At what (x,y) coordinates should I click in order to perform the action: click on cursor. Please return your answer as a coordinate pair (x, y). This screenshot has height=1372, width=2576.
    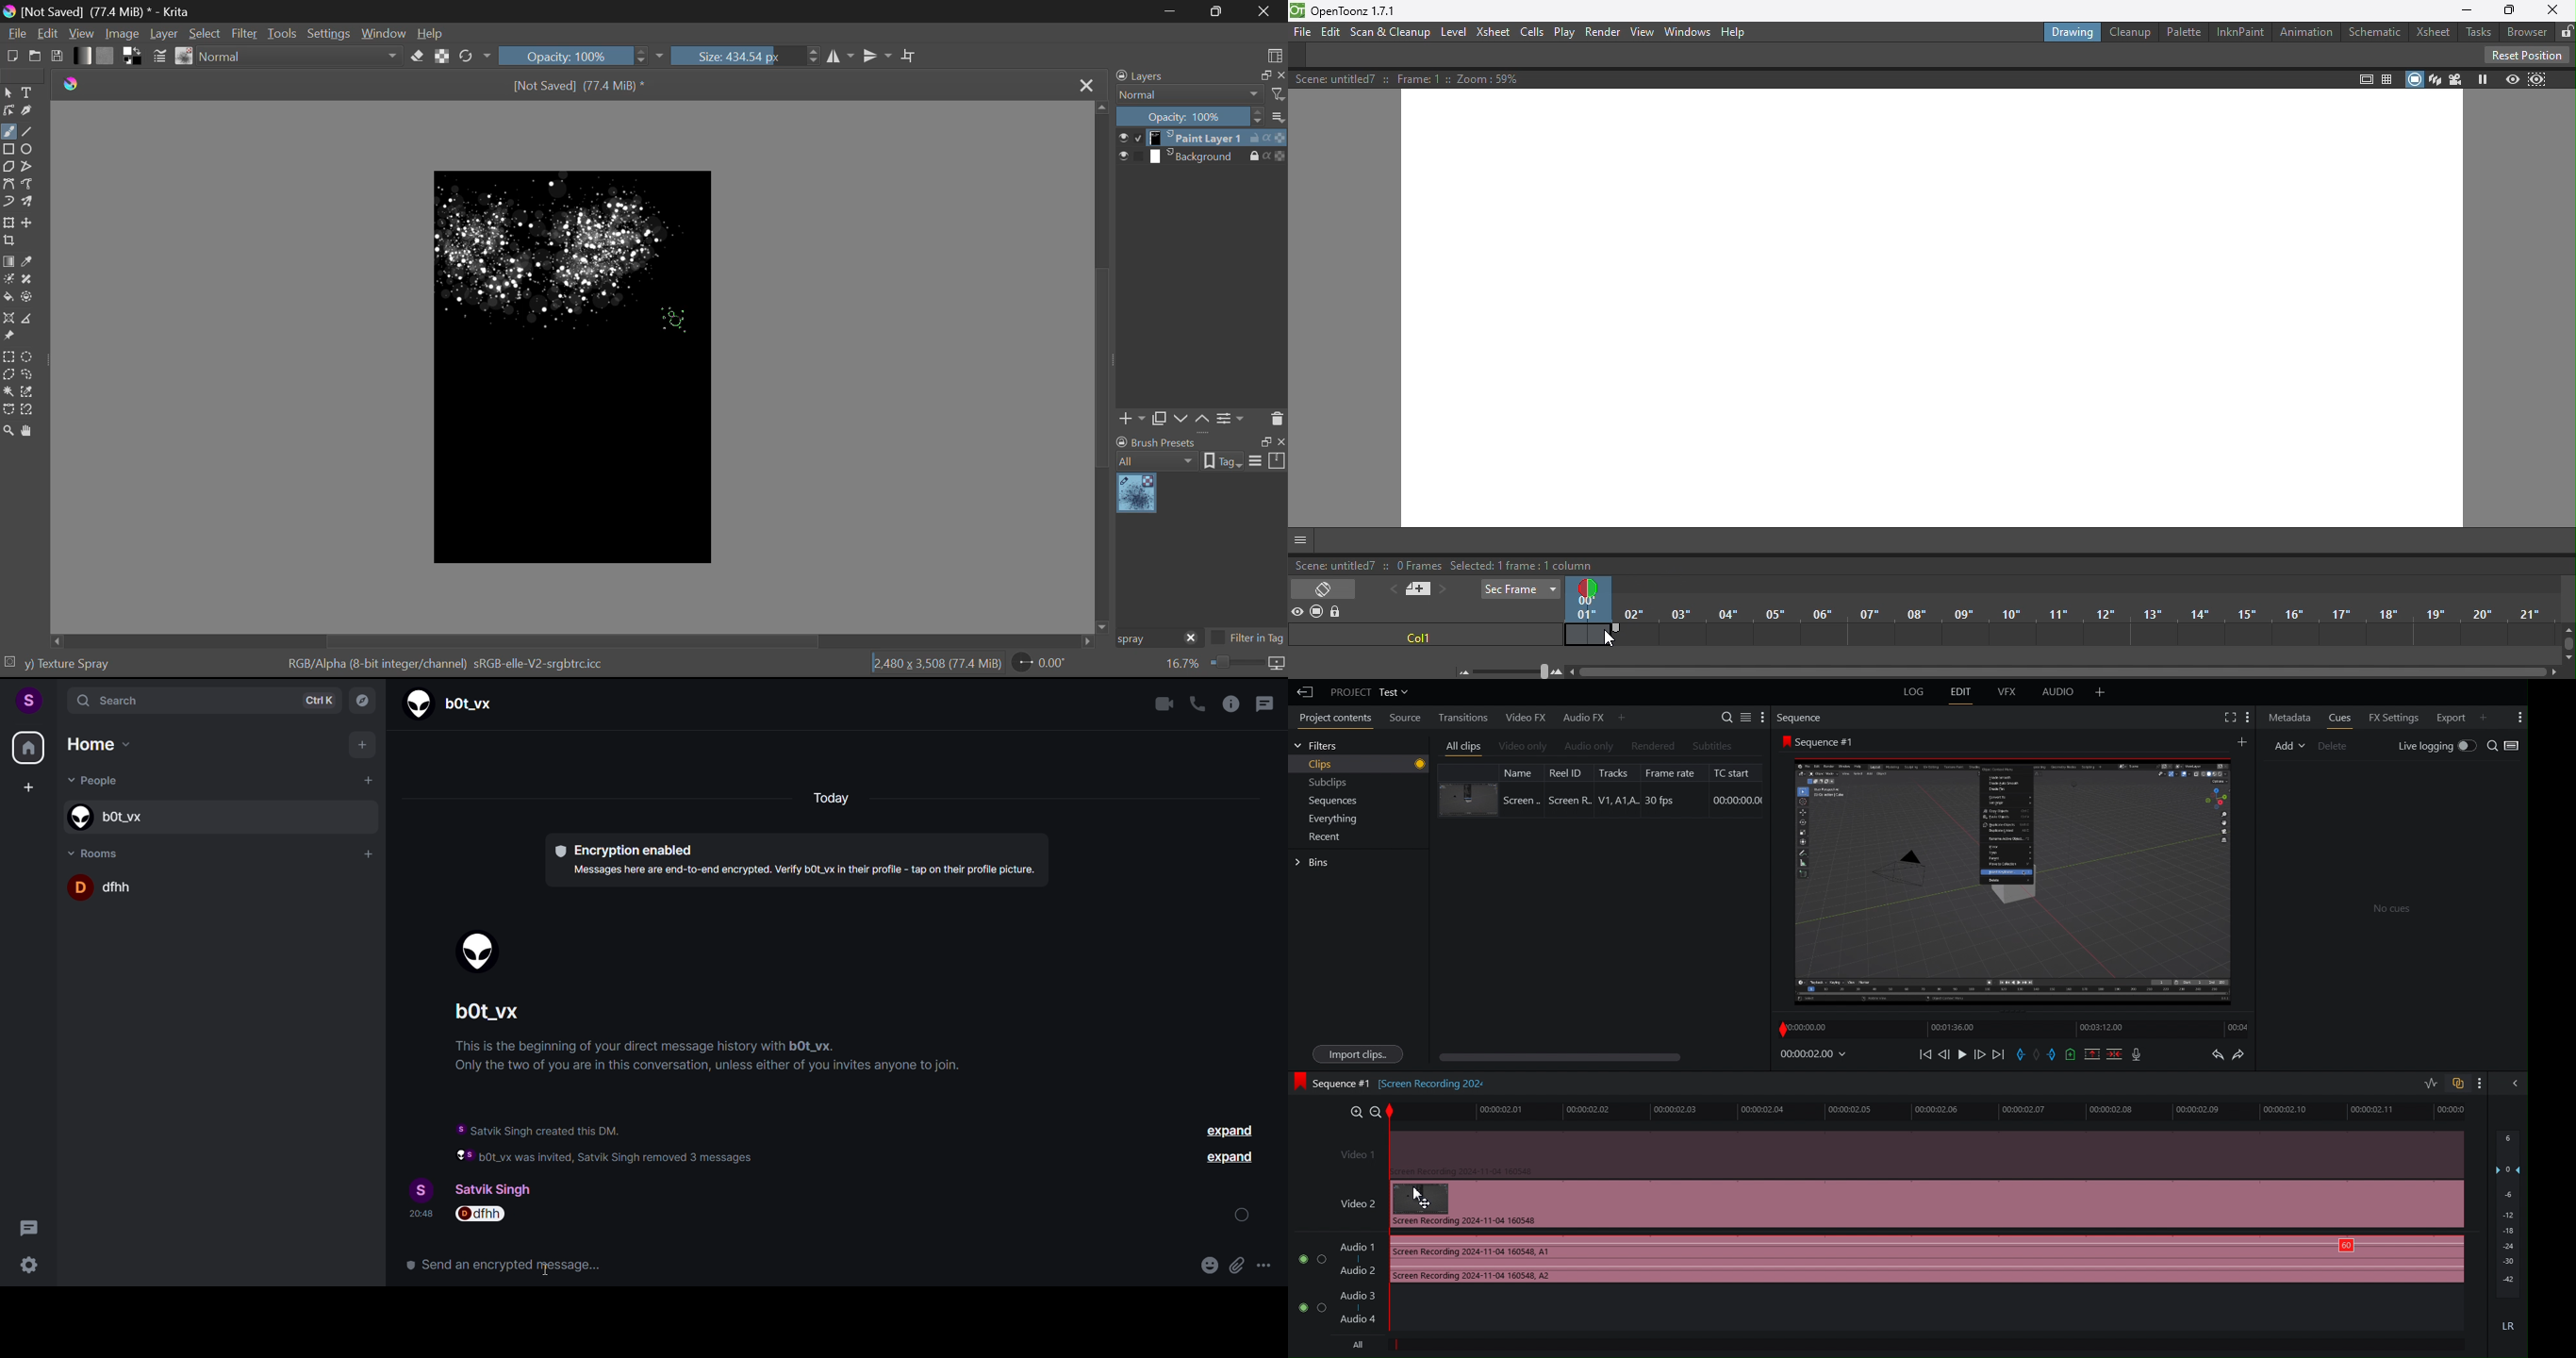
    Looking at the image, I should click on (547, 1270).